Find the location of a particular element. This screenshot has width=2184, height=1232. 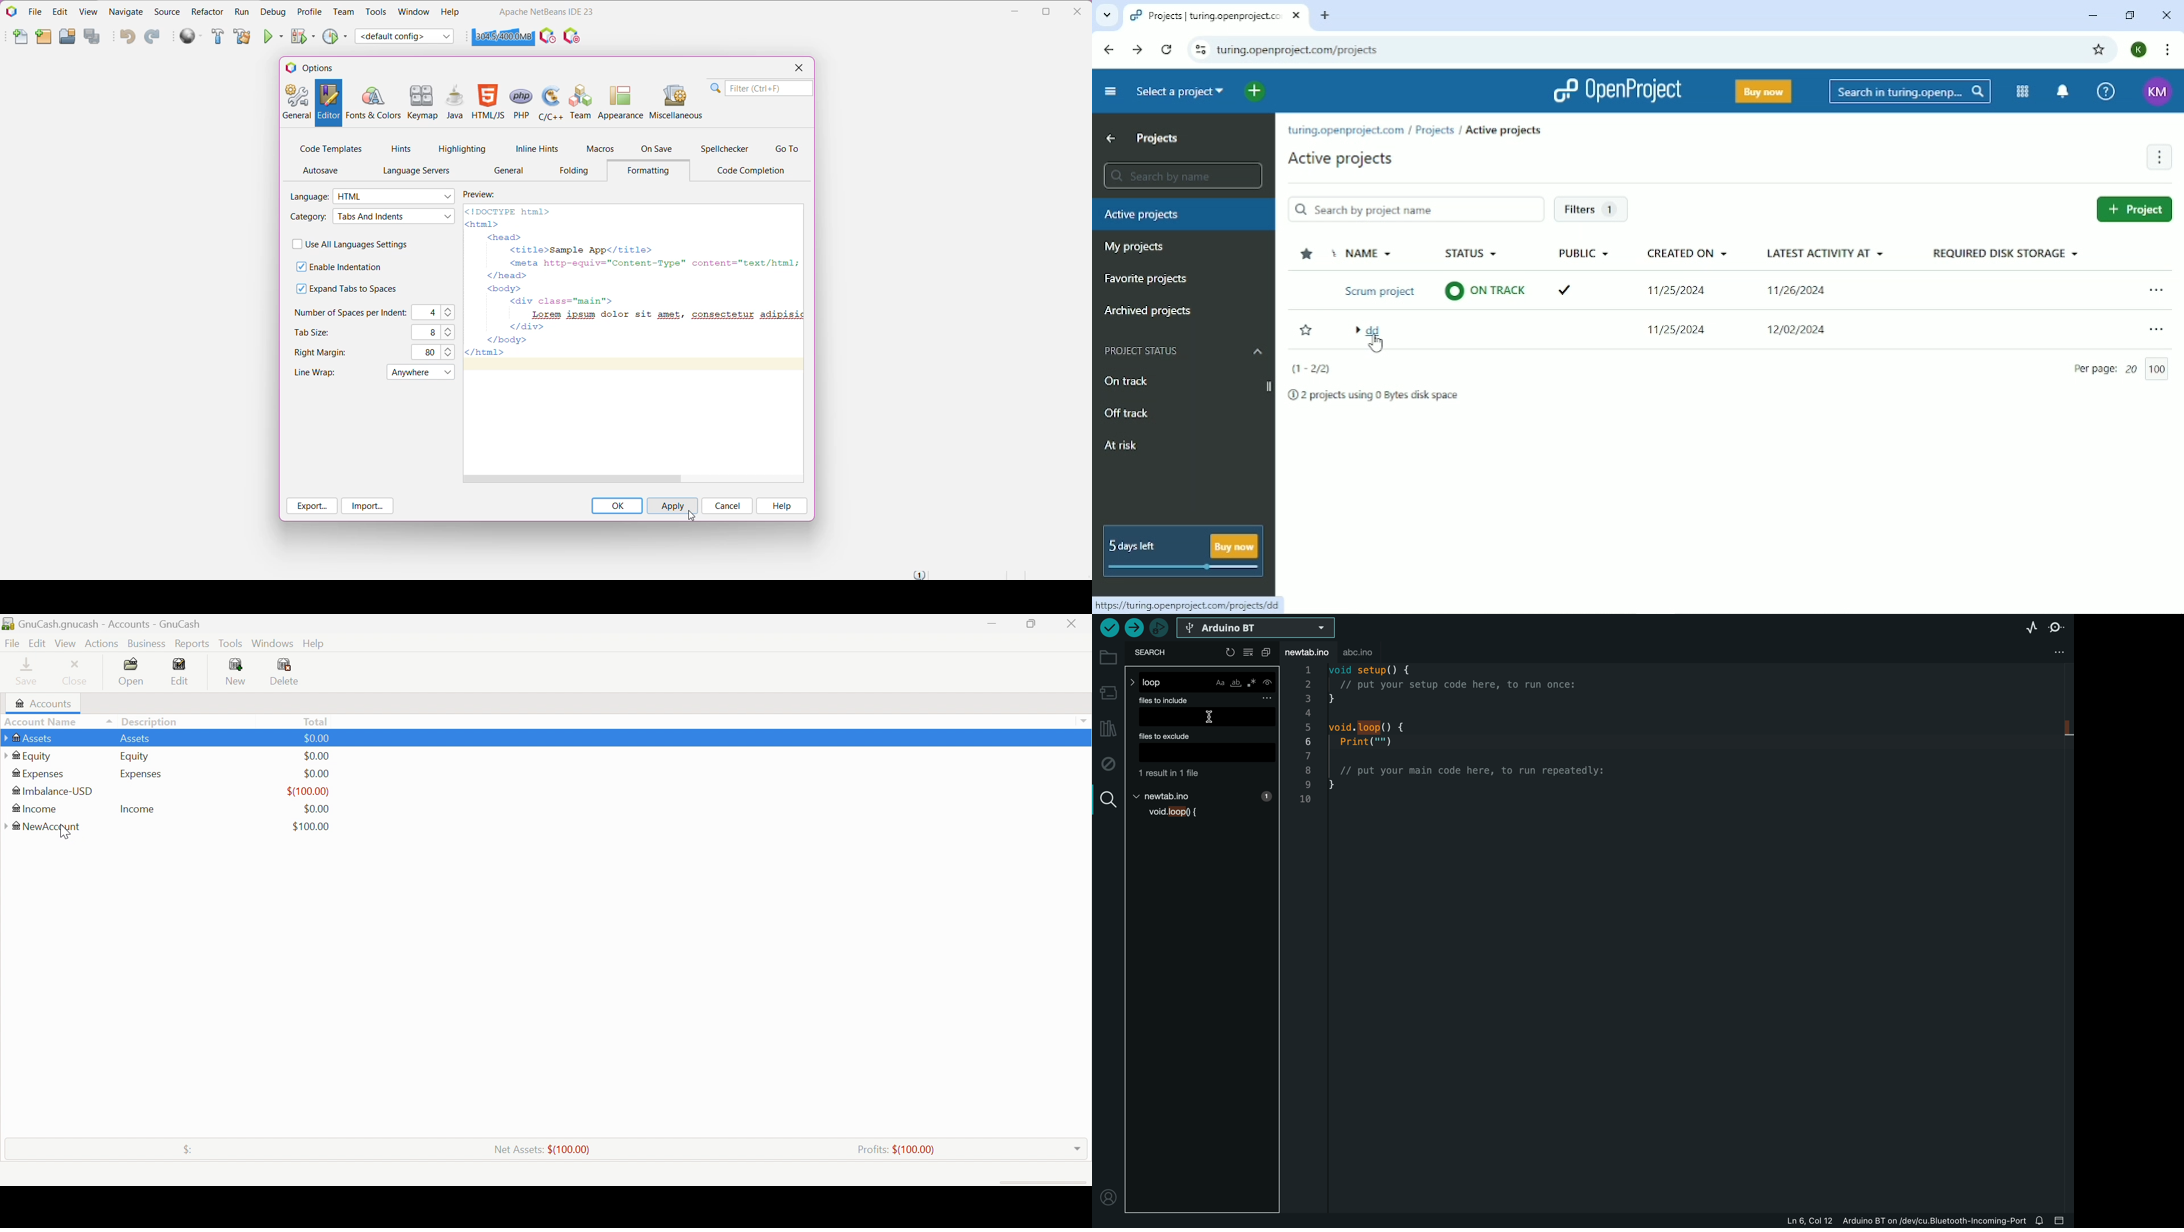

C/C++ is located at coordinates (552, 102).